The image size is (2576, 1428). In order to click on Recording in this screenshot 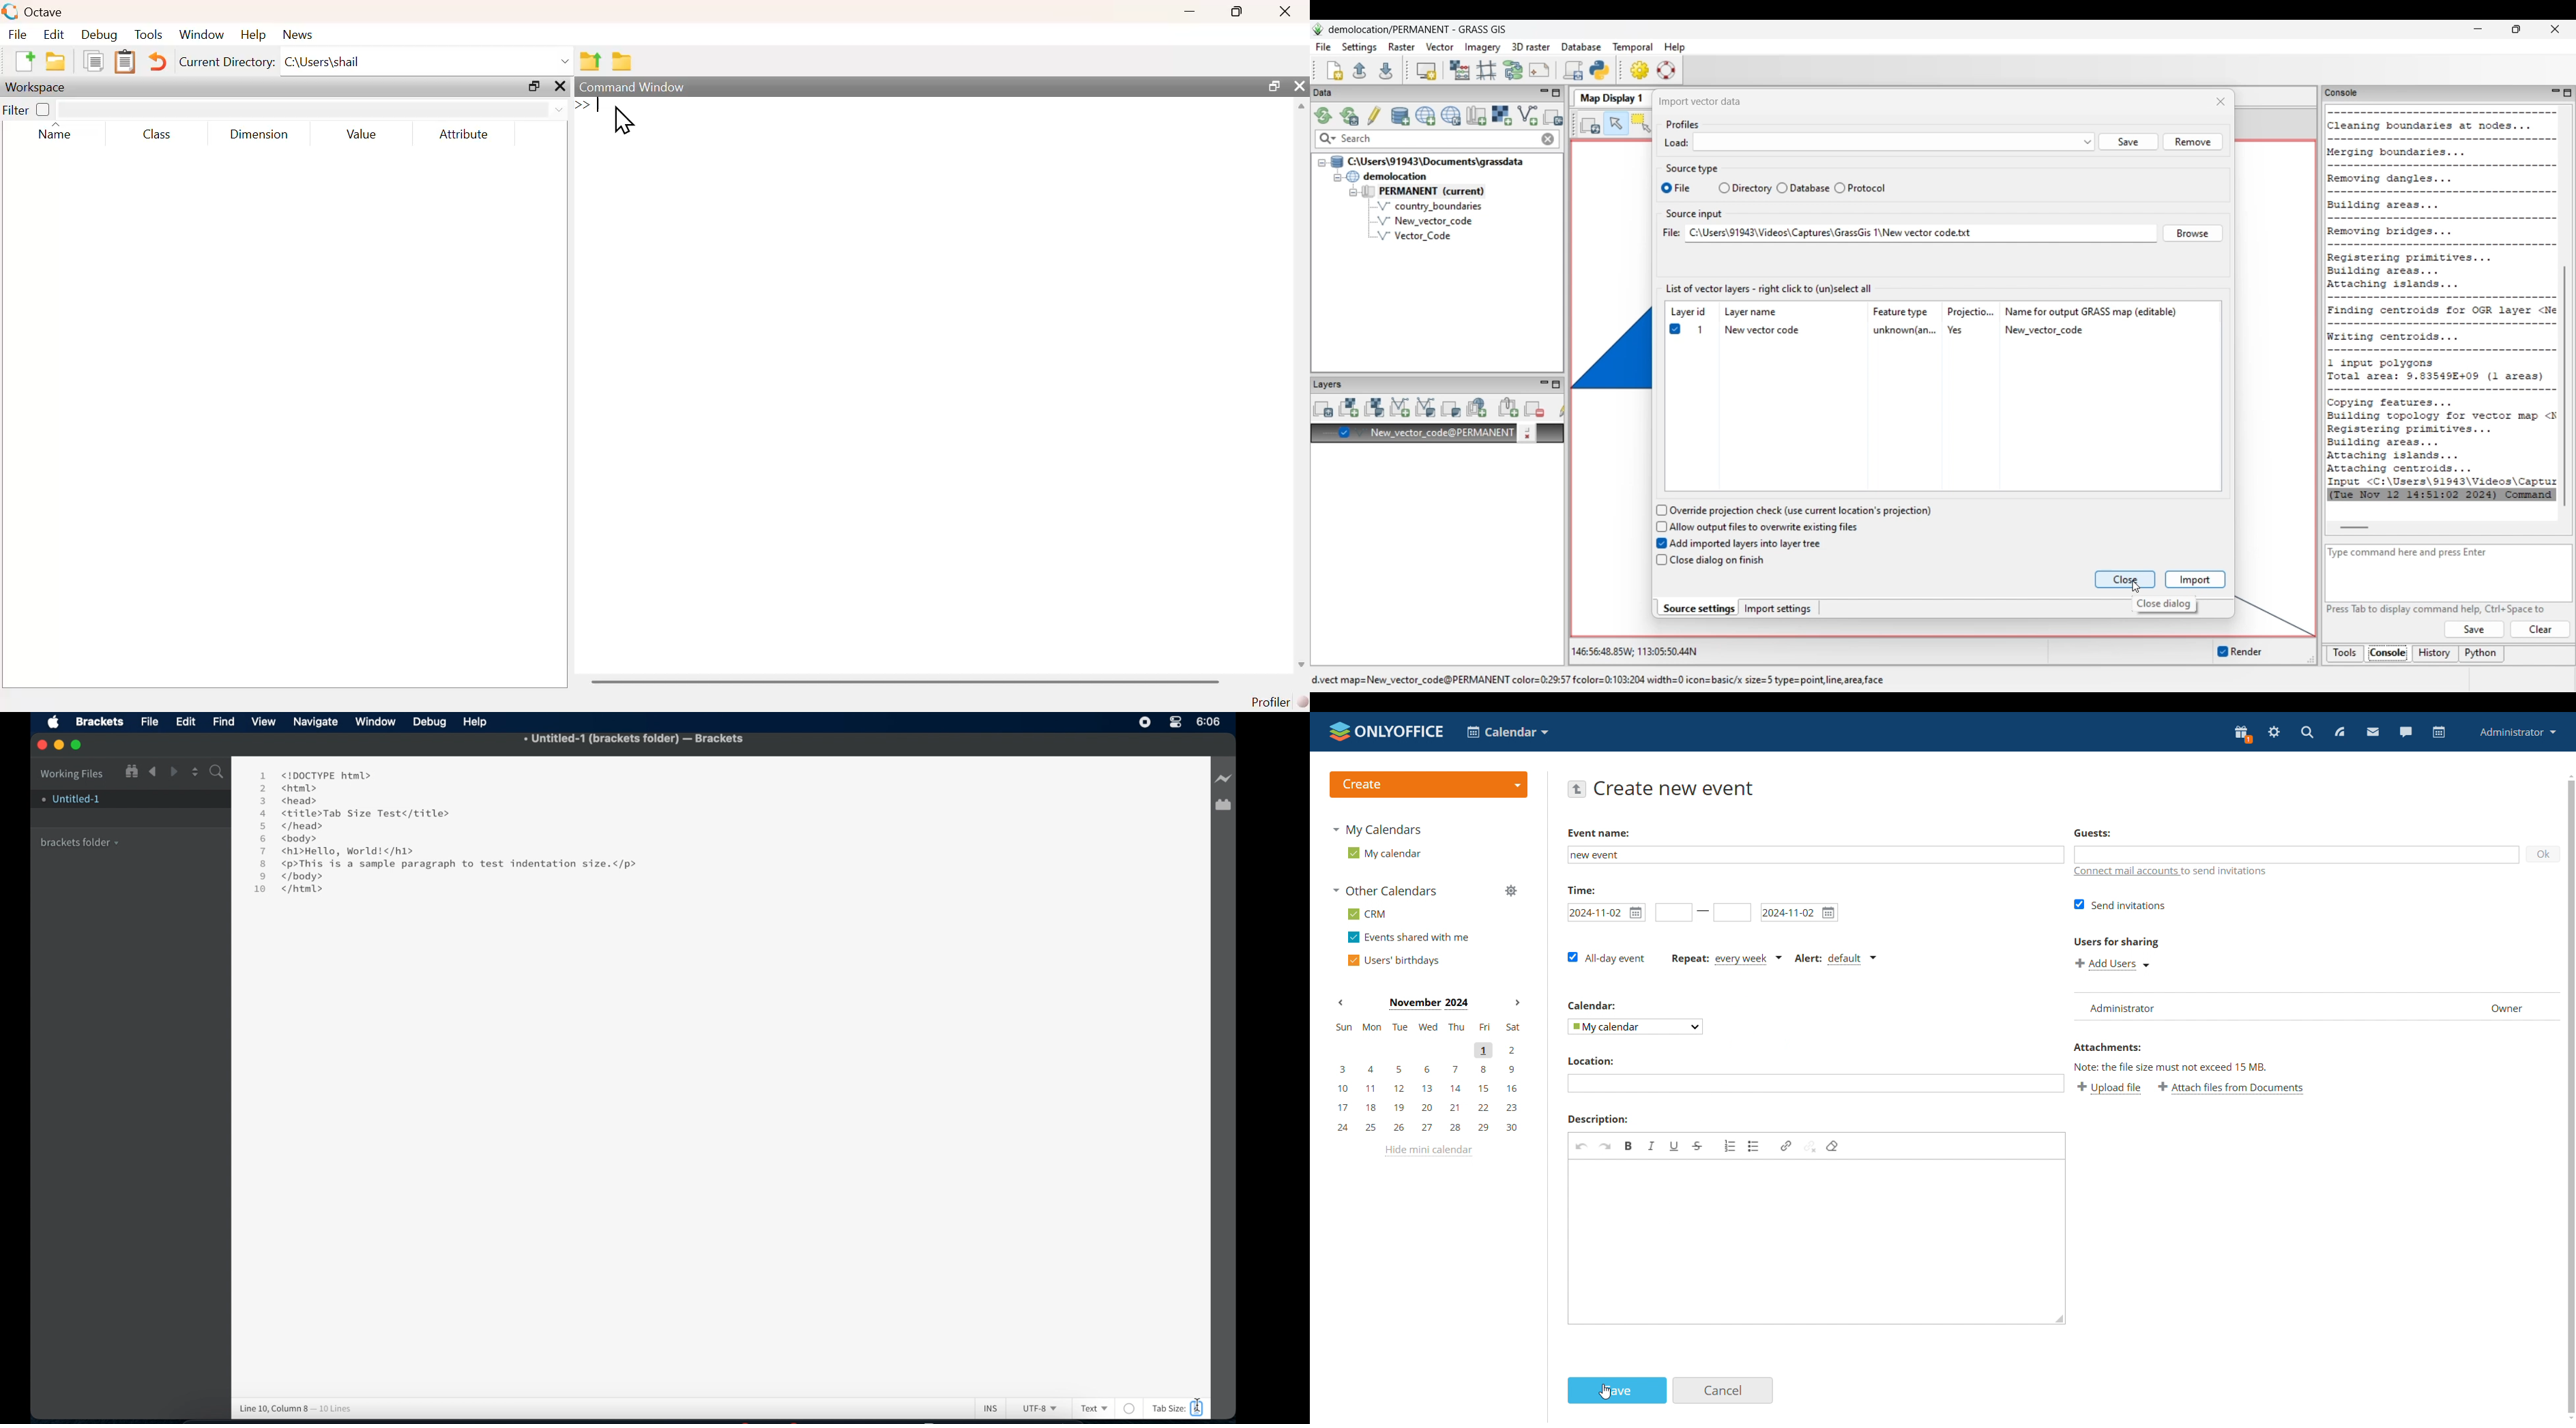, I will do `click(1175, 723)`.